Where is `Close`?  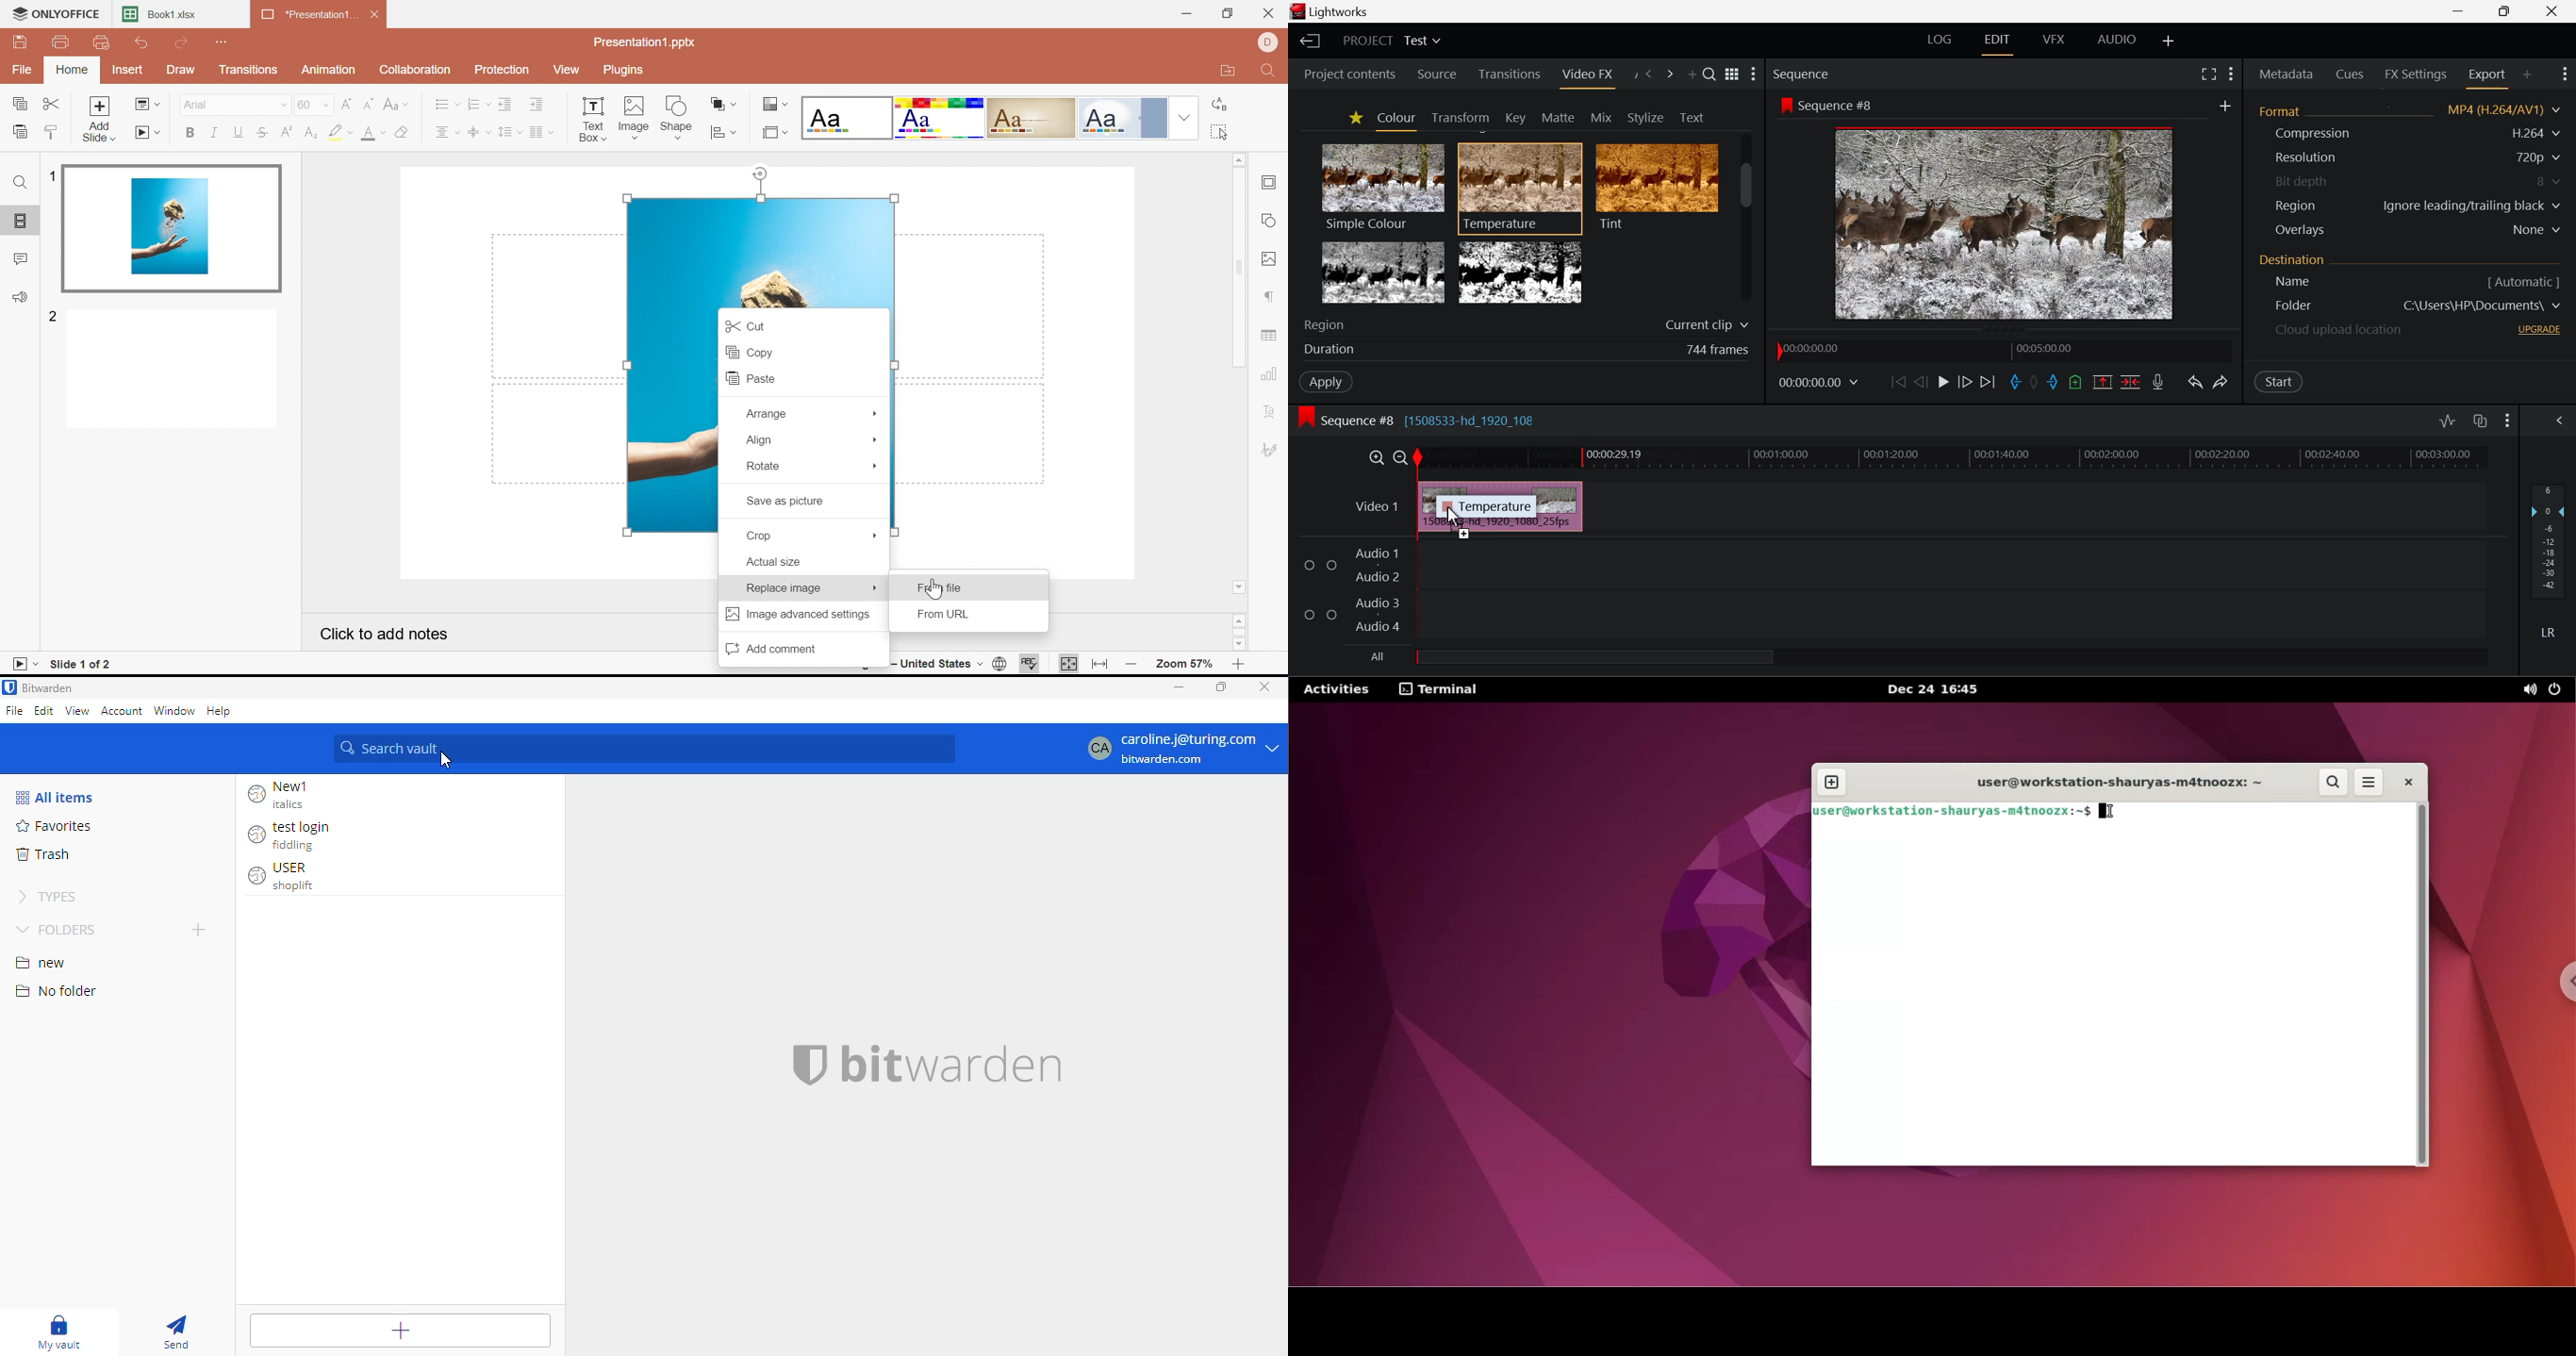
Close is located at coordinates (376, 13).